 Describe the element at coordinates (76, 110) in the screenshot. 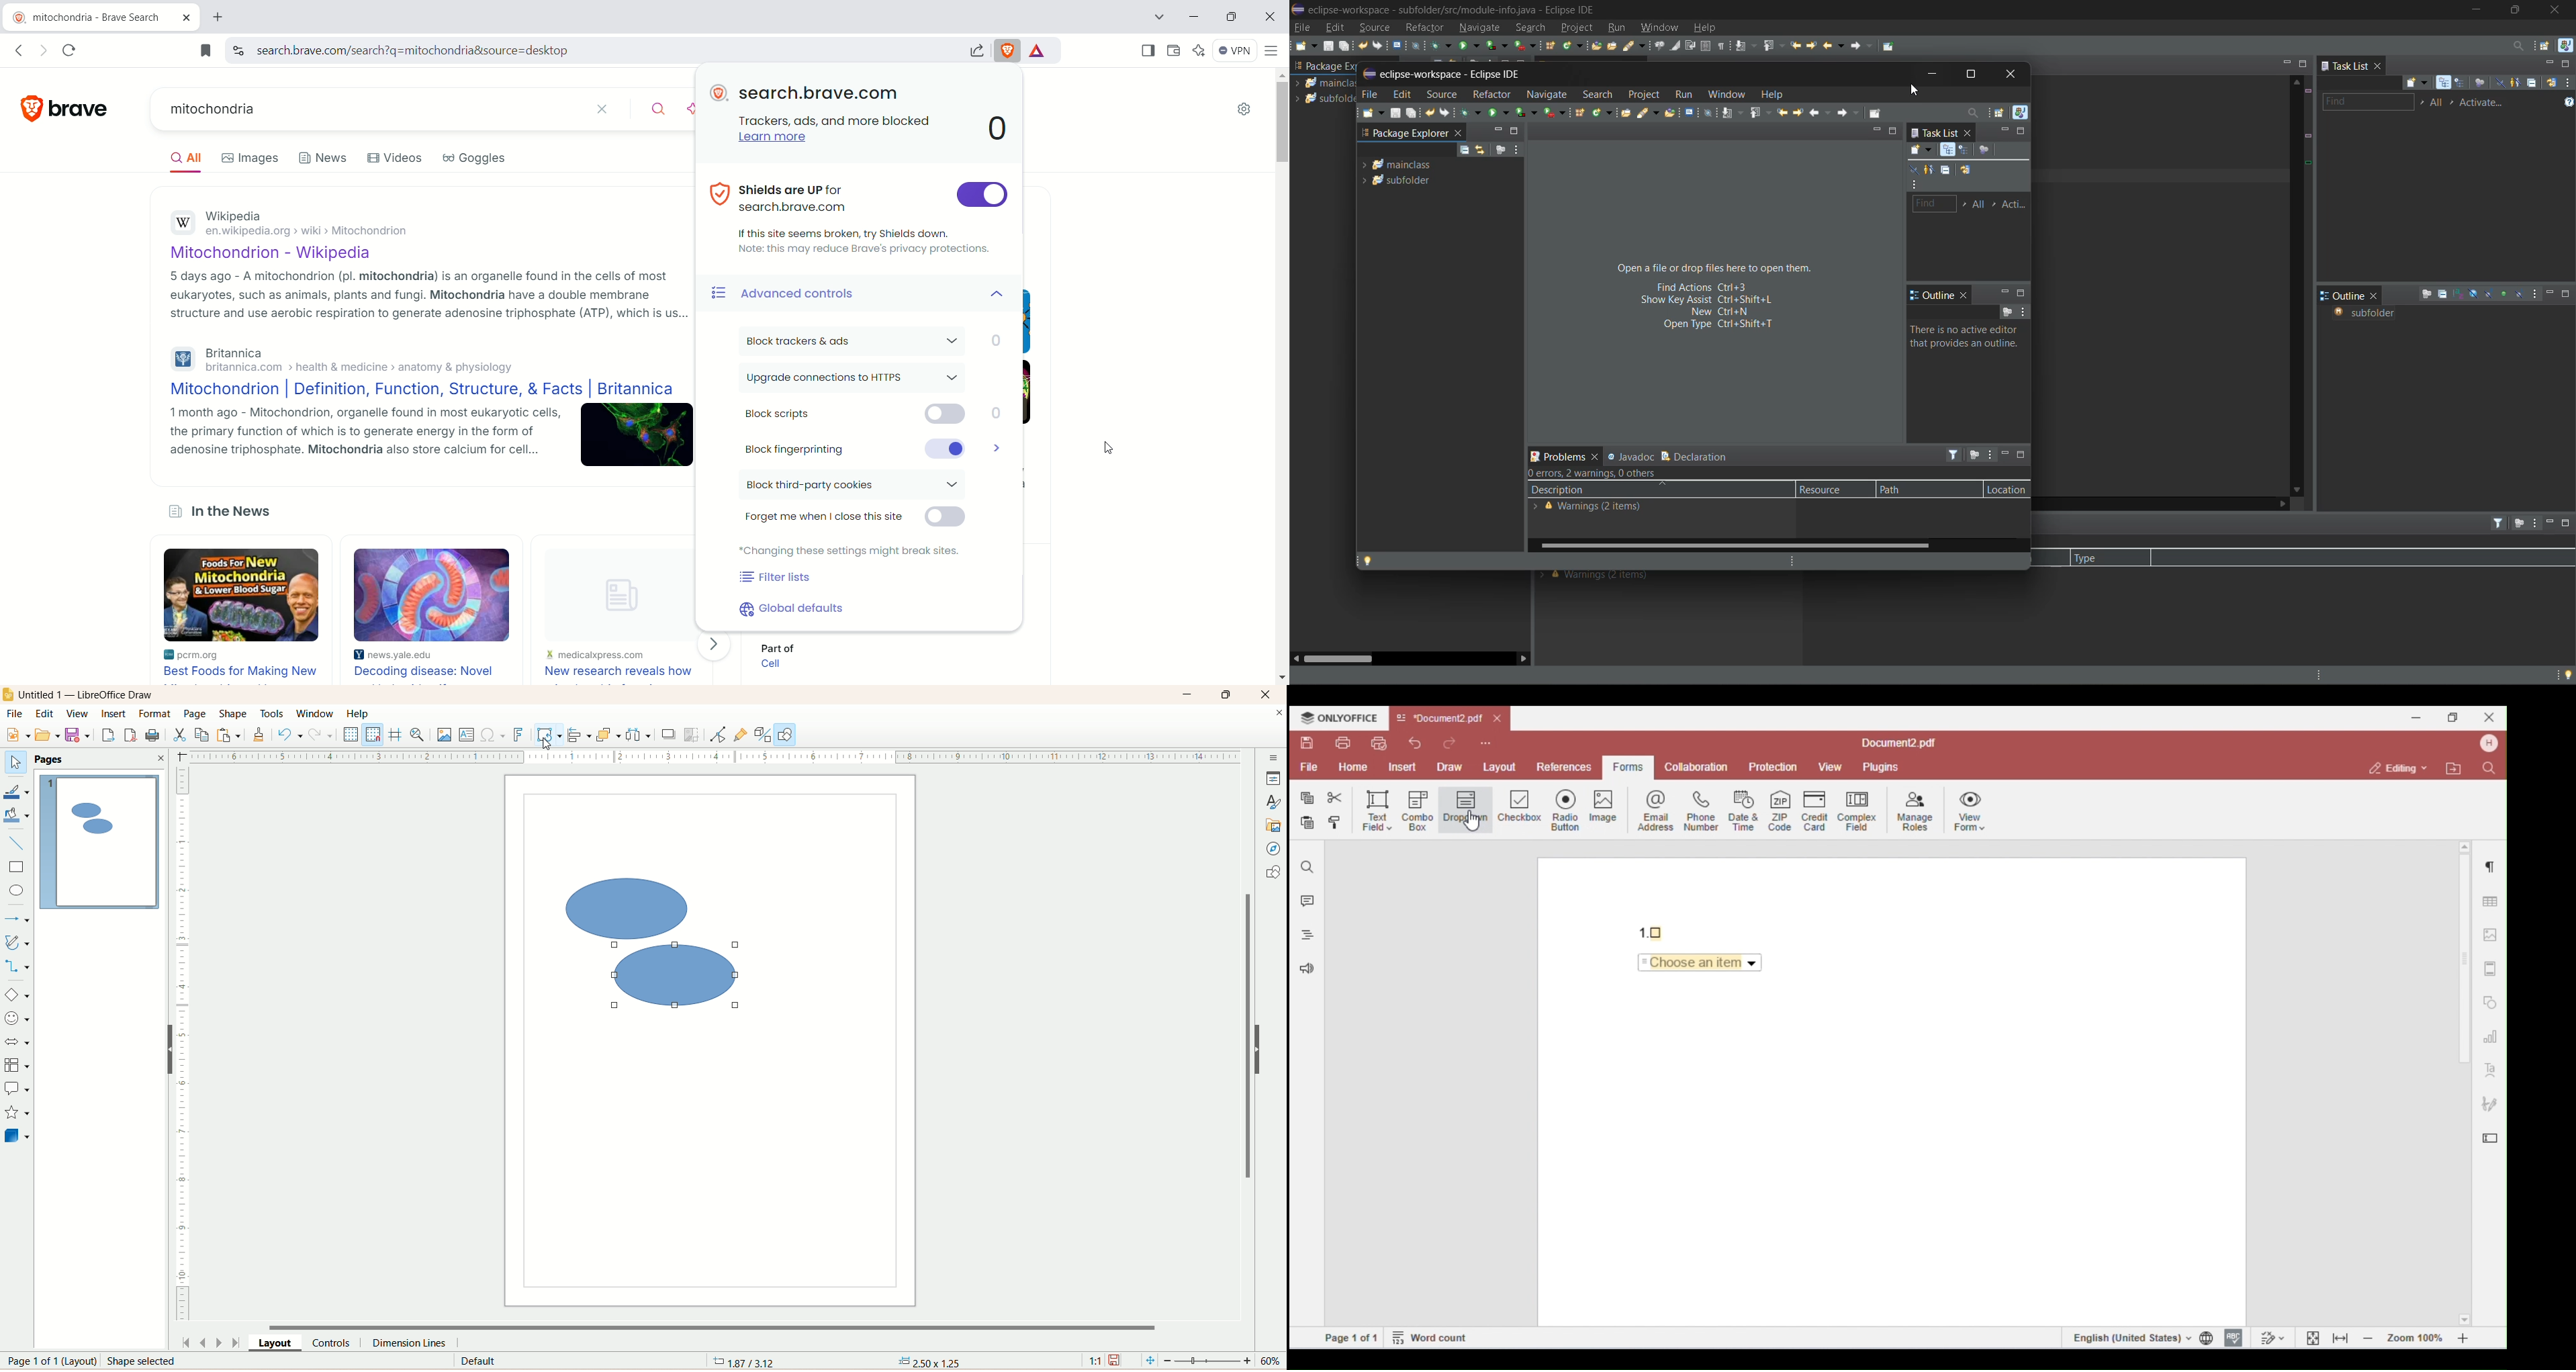

I see `brave` at that location.